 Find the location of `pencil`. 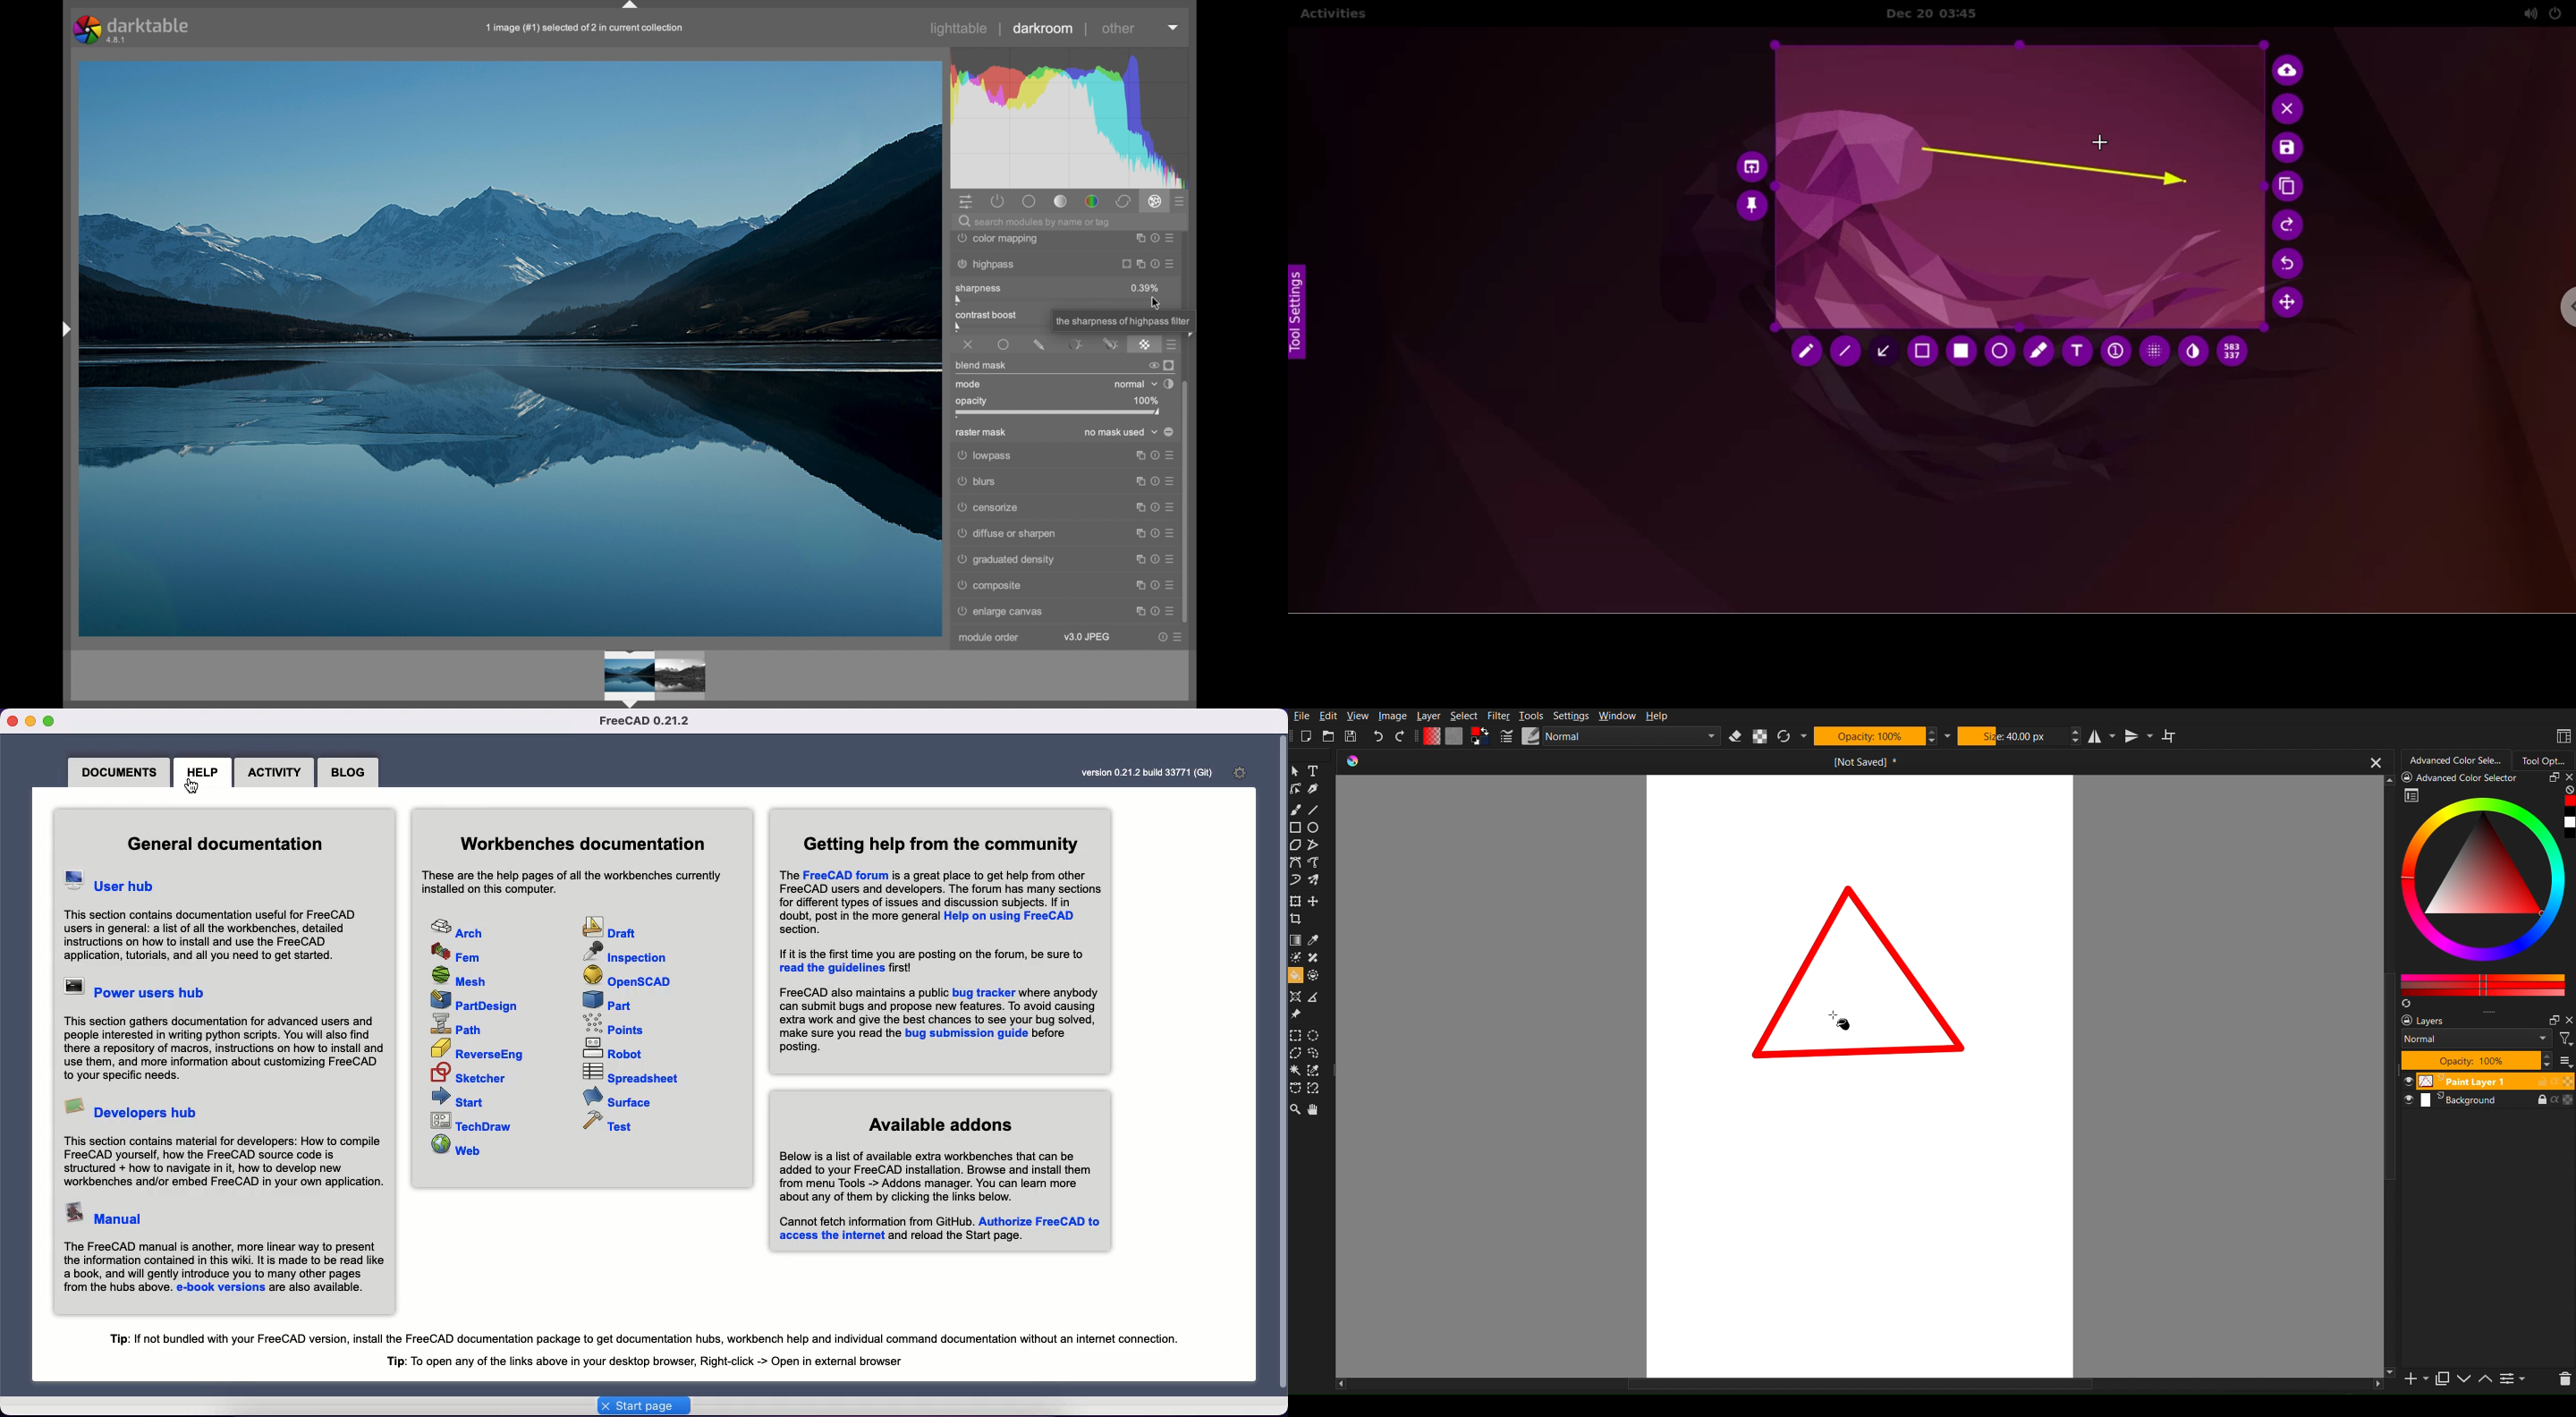

pencil is located at coordinates (1804, 353).